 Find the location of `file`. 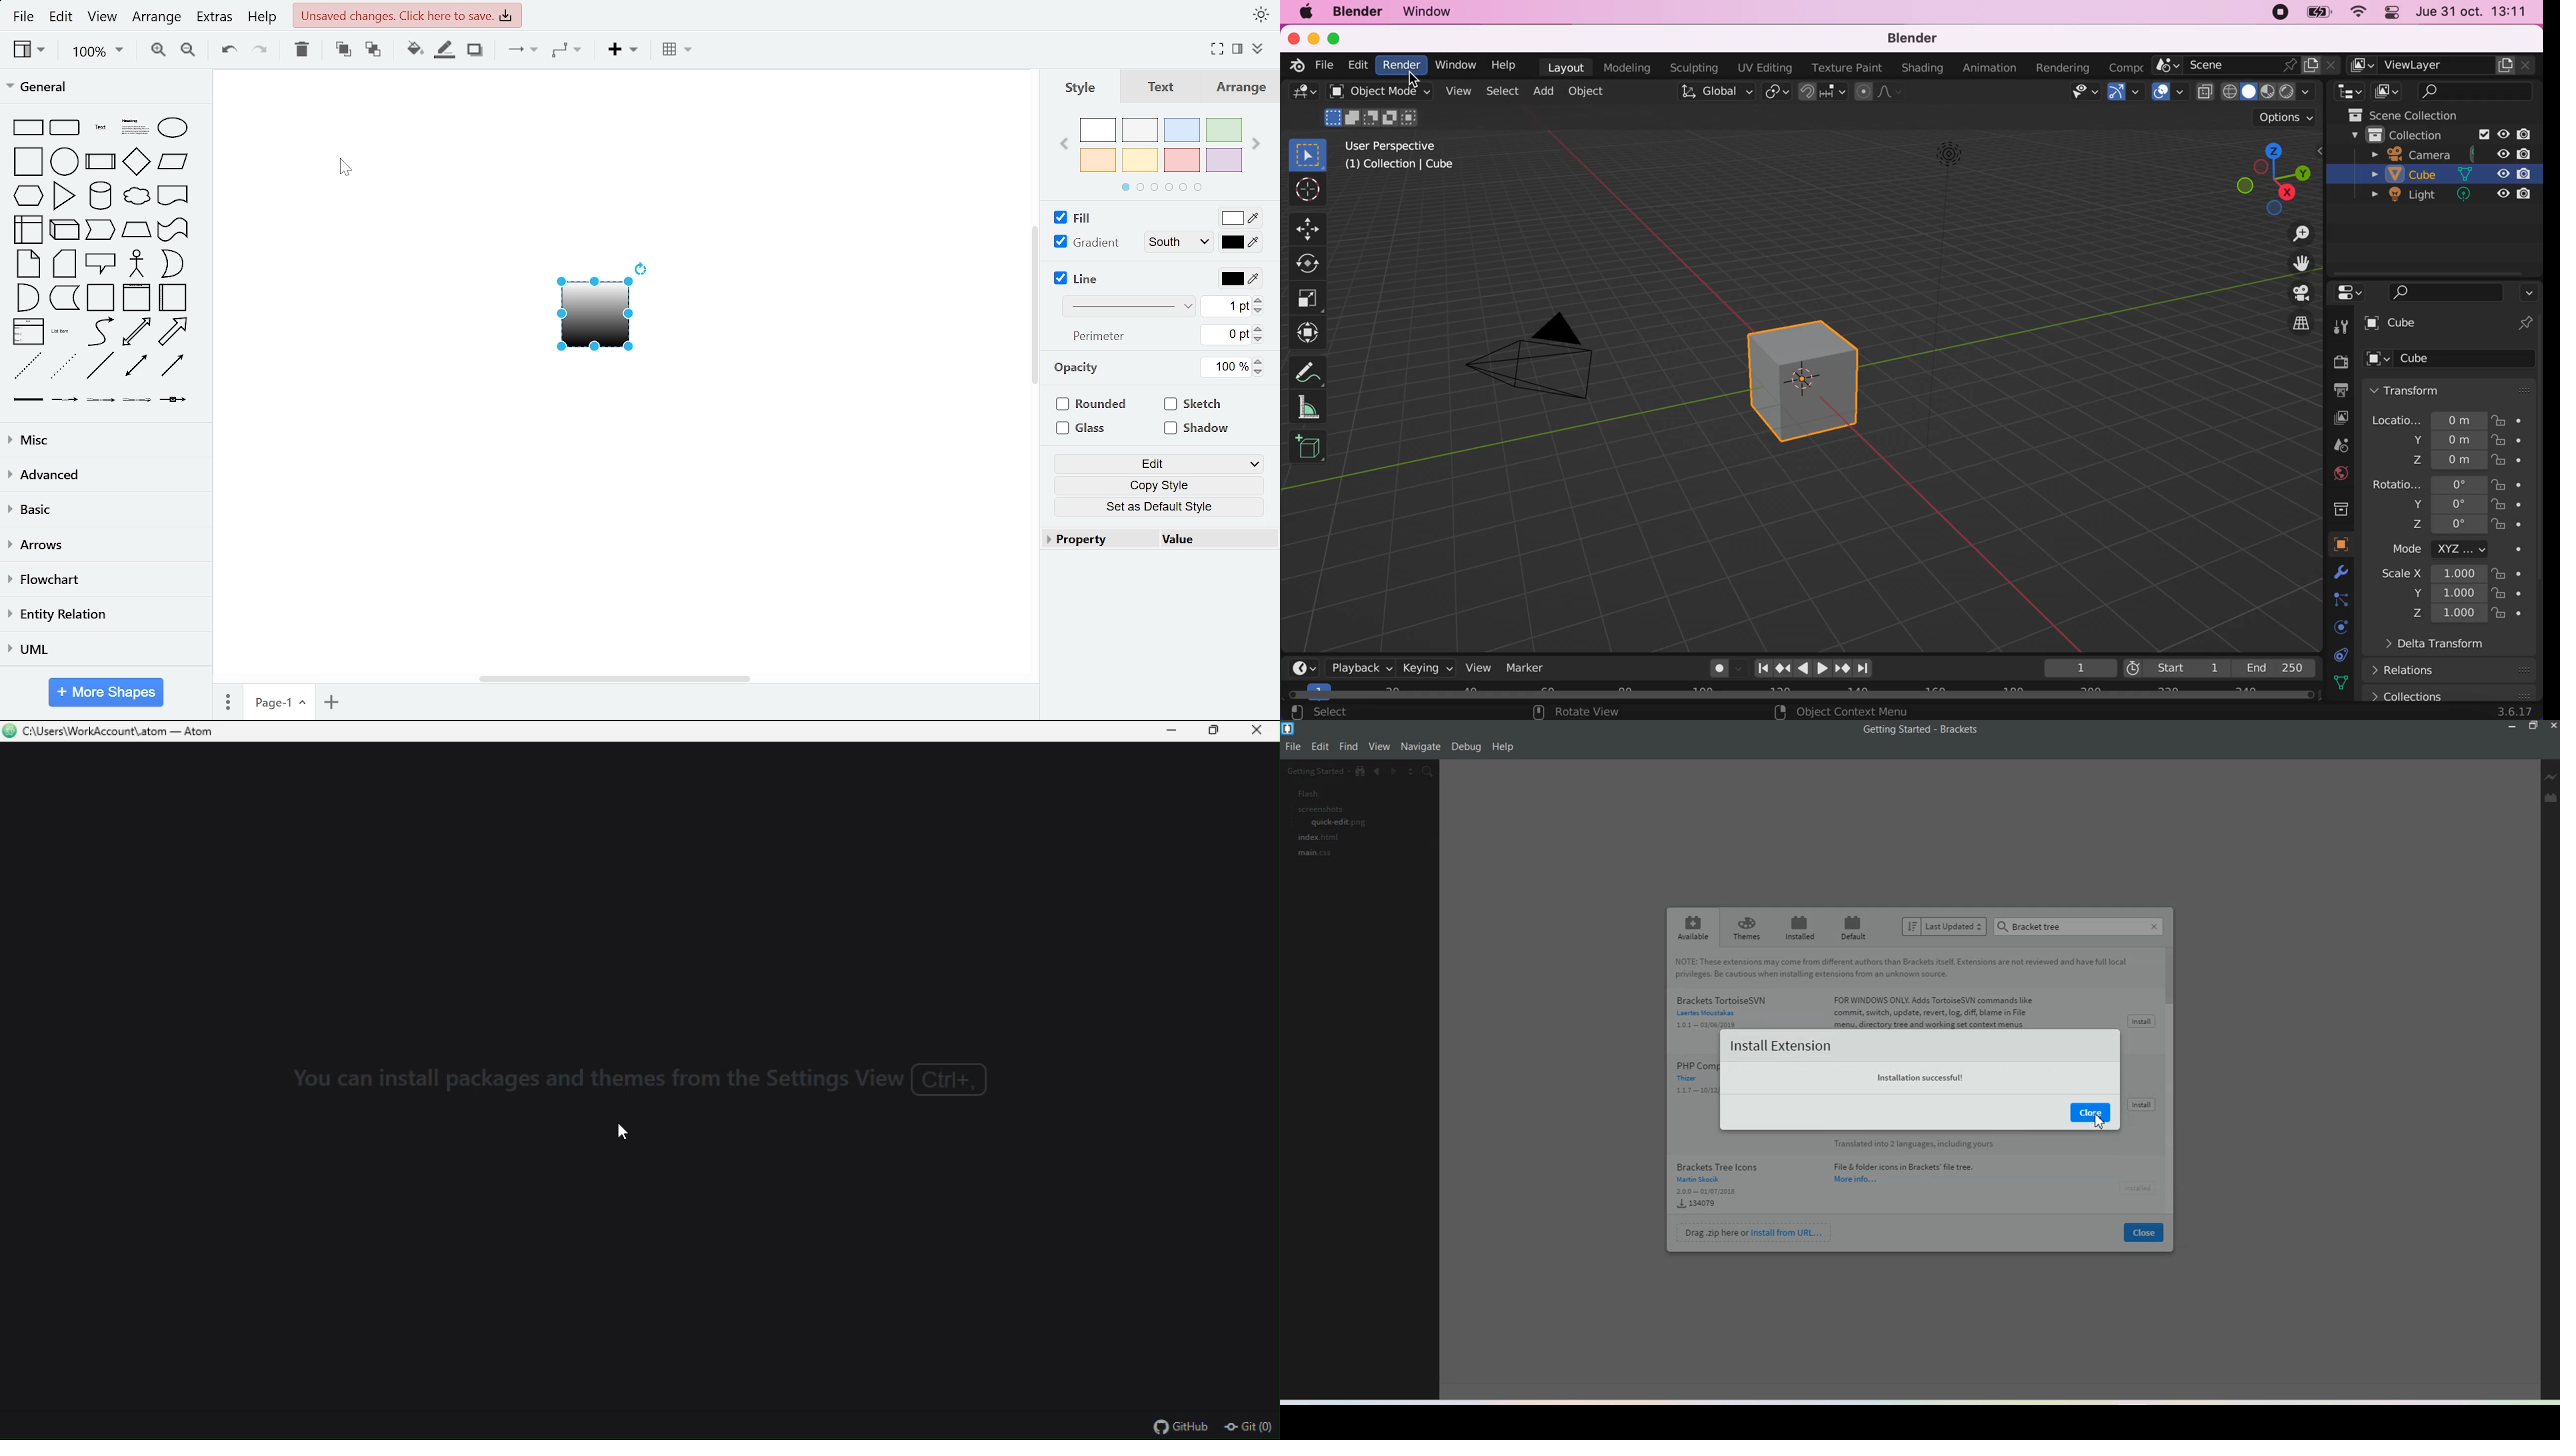

file is located at coordinates (22, 17).